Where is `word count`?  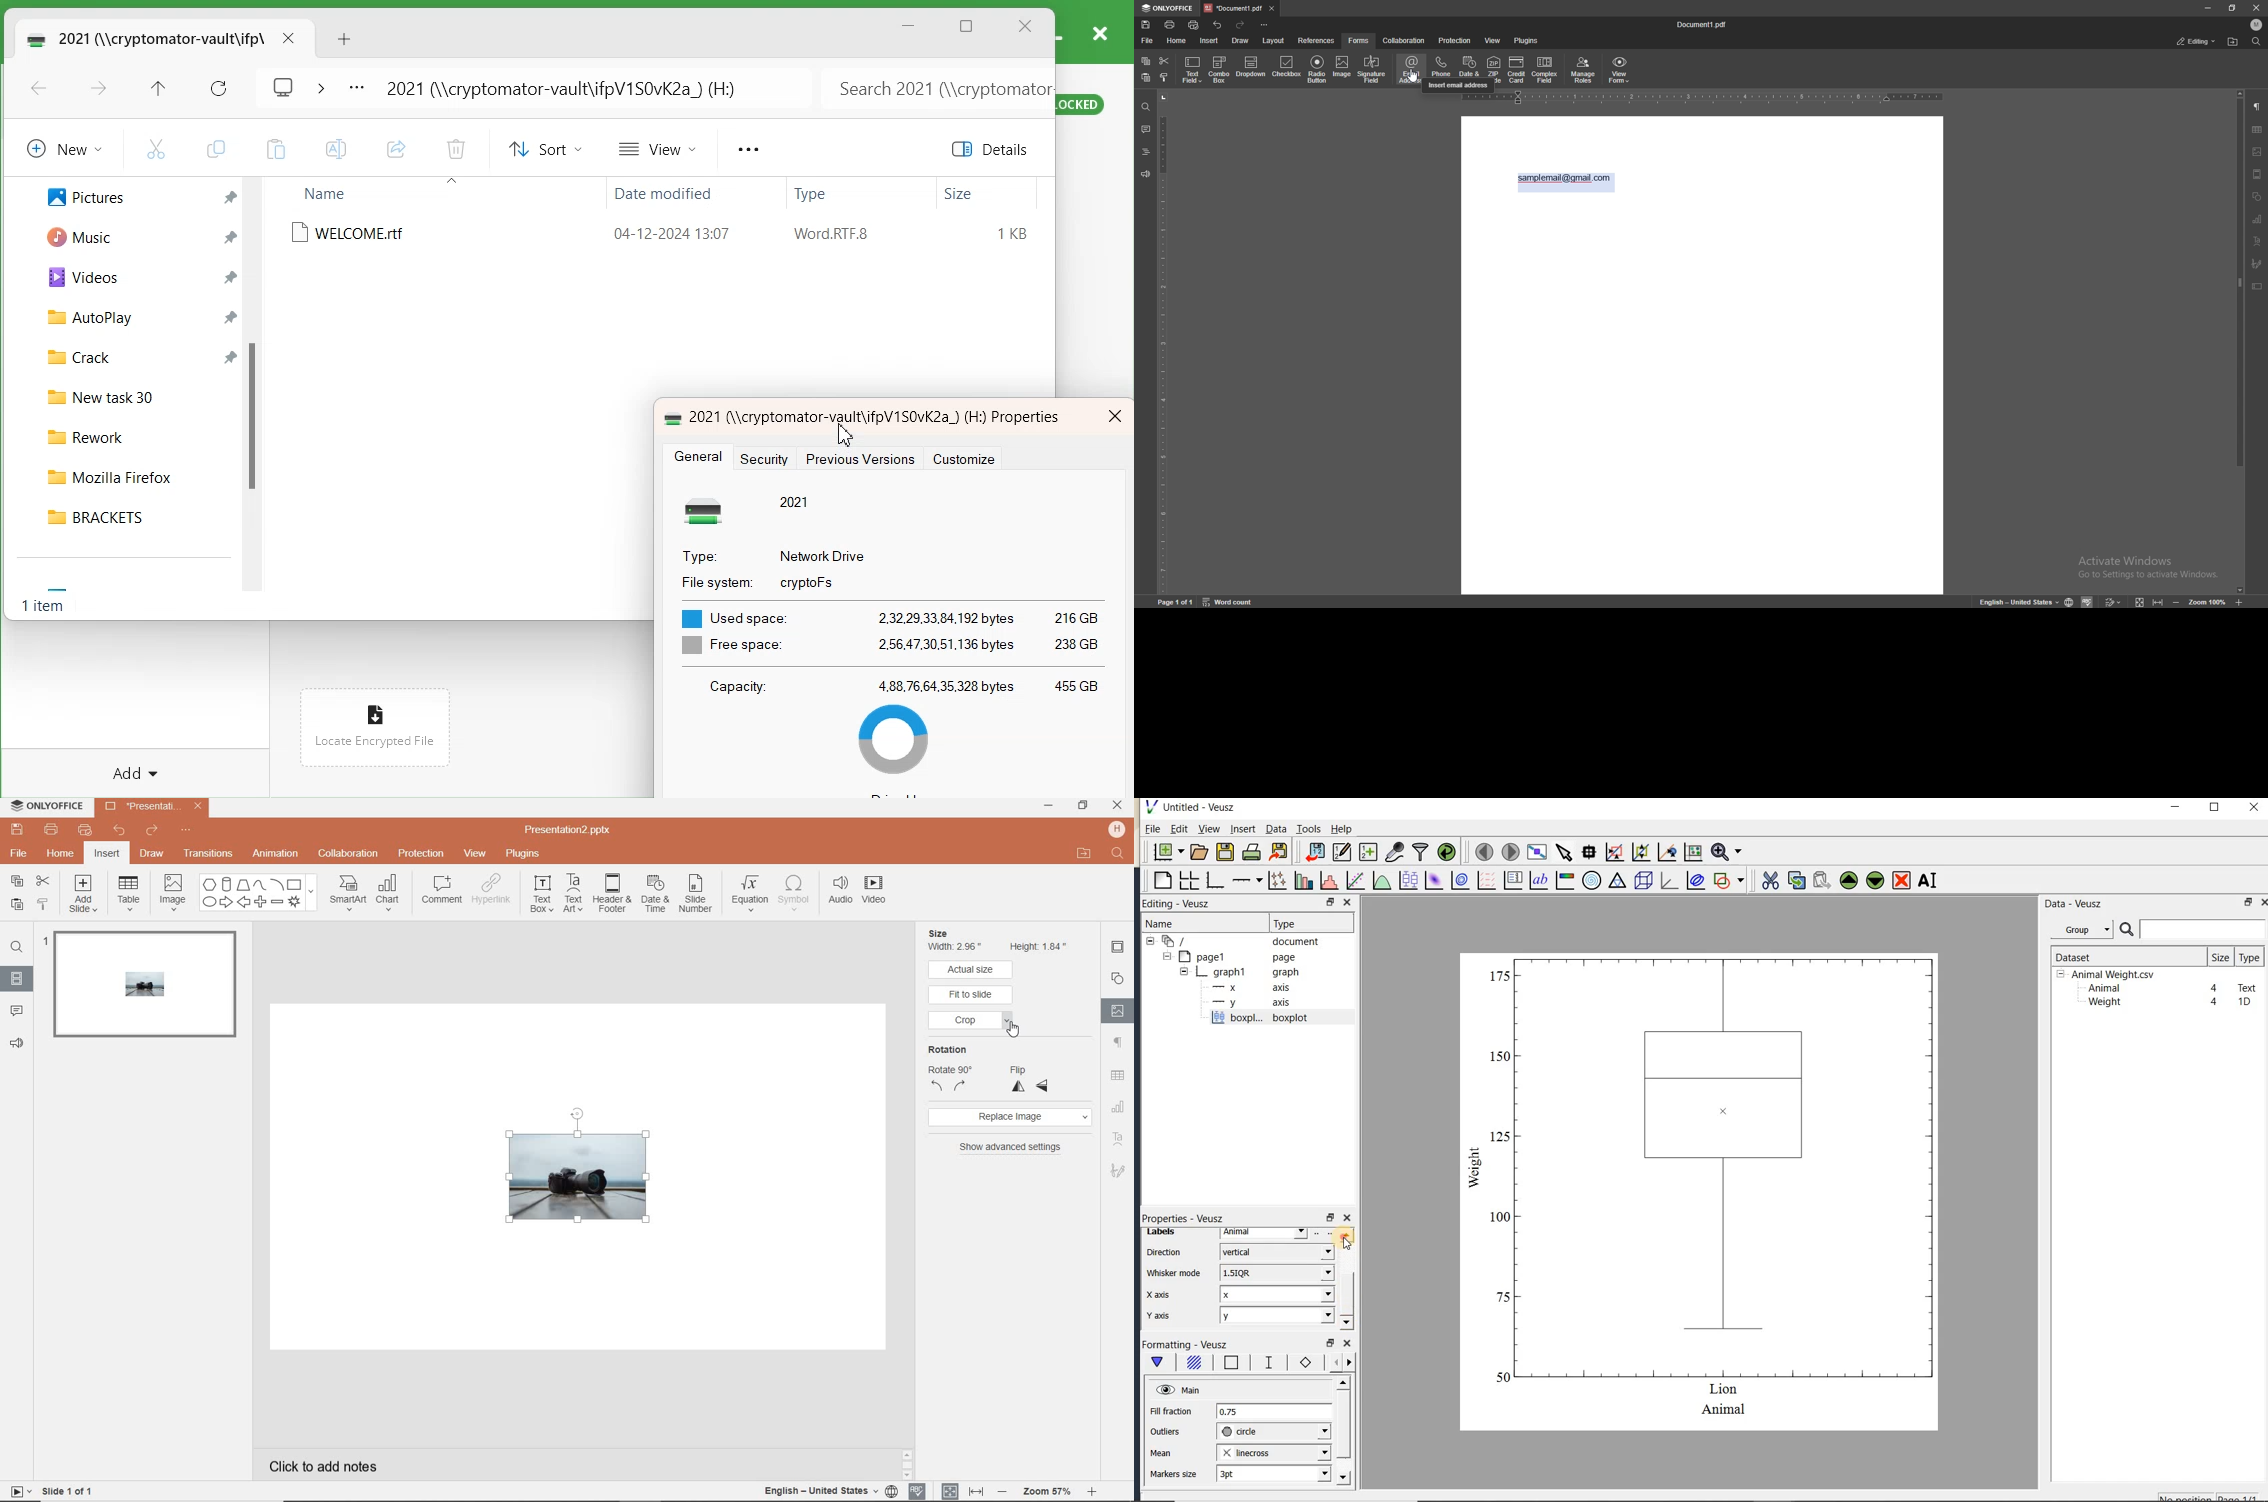 word count is located at coordinates (1228, 601).